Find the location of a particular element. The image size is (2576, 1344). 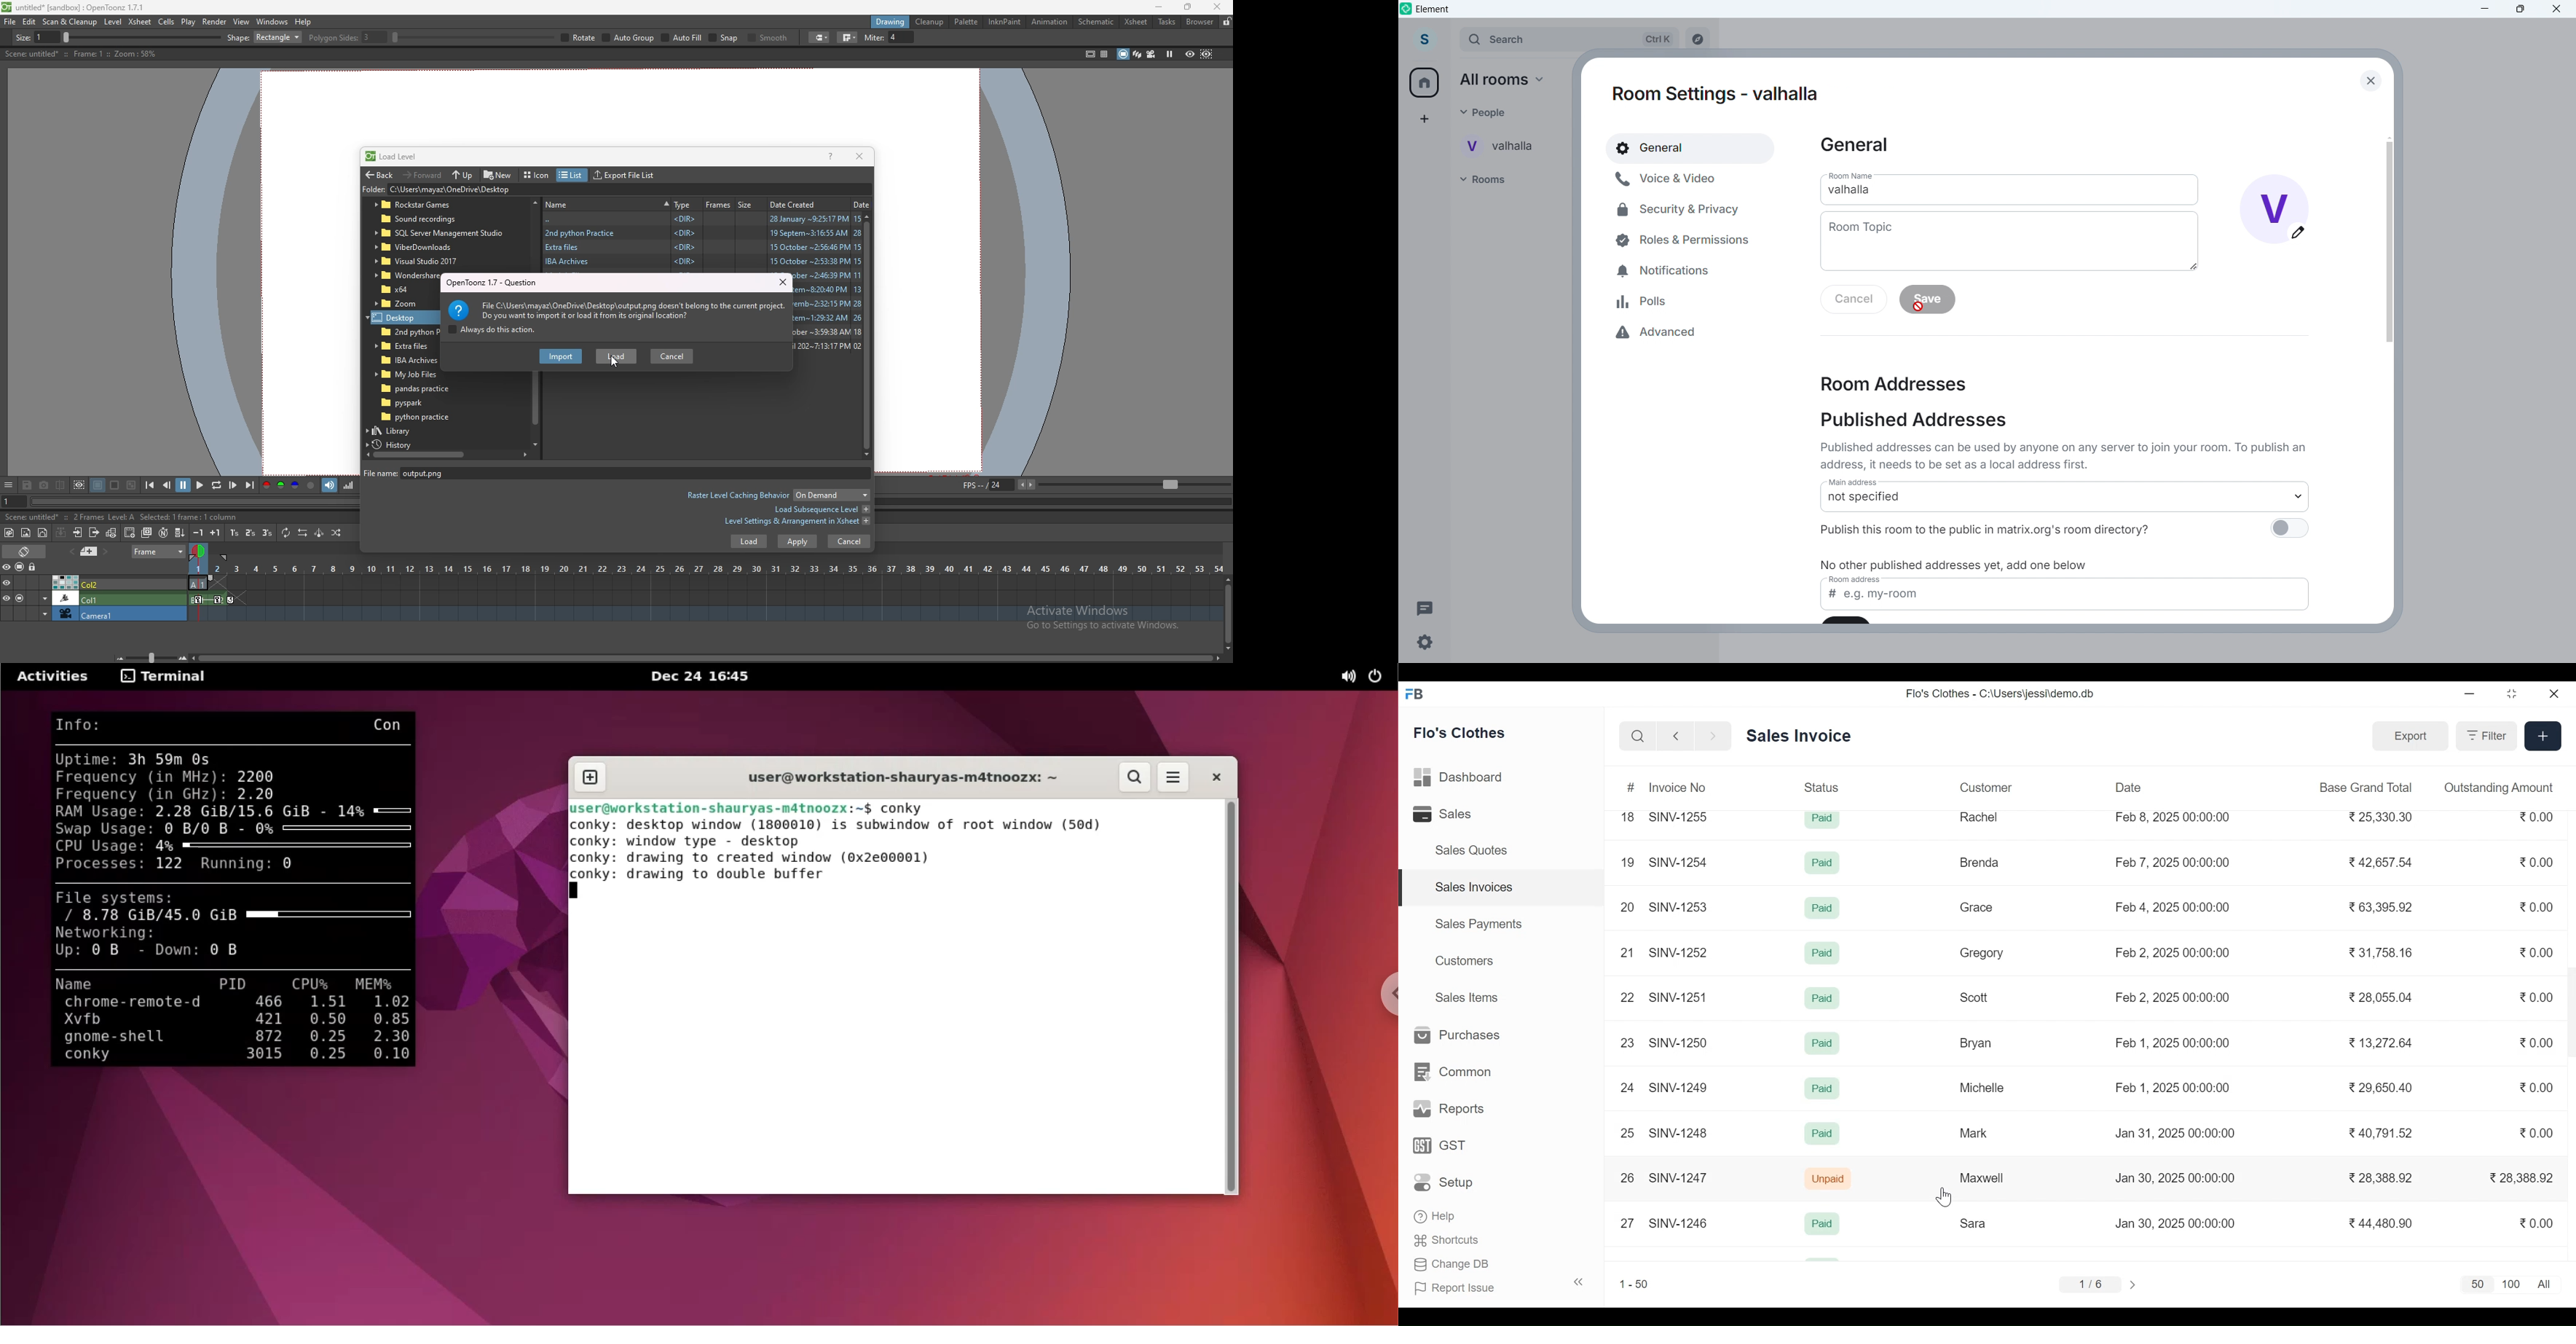

room address  is located at coordinates (1858, 581).